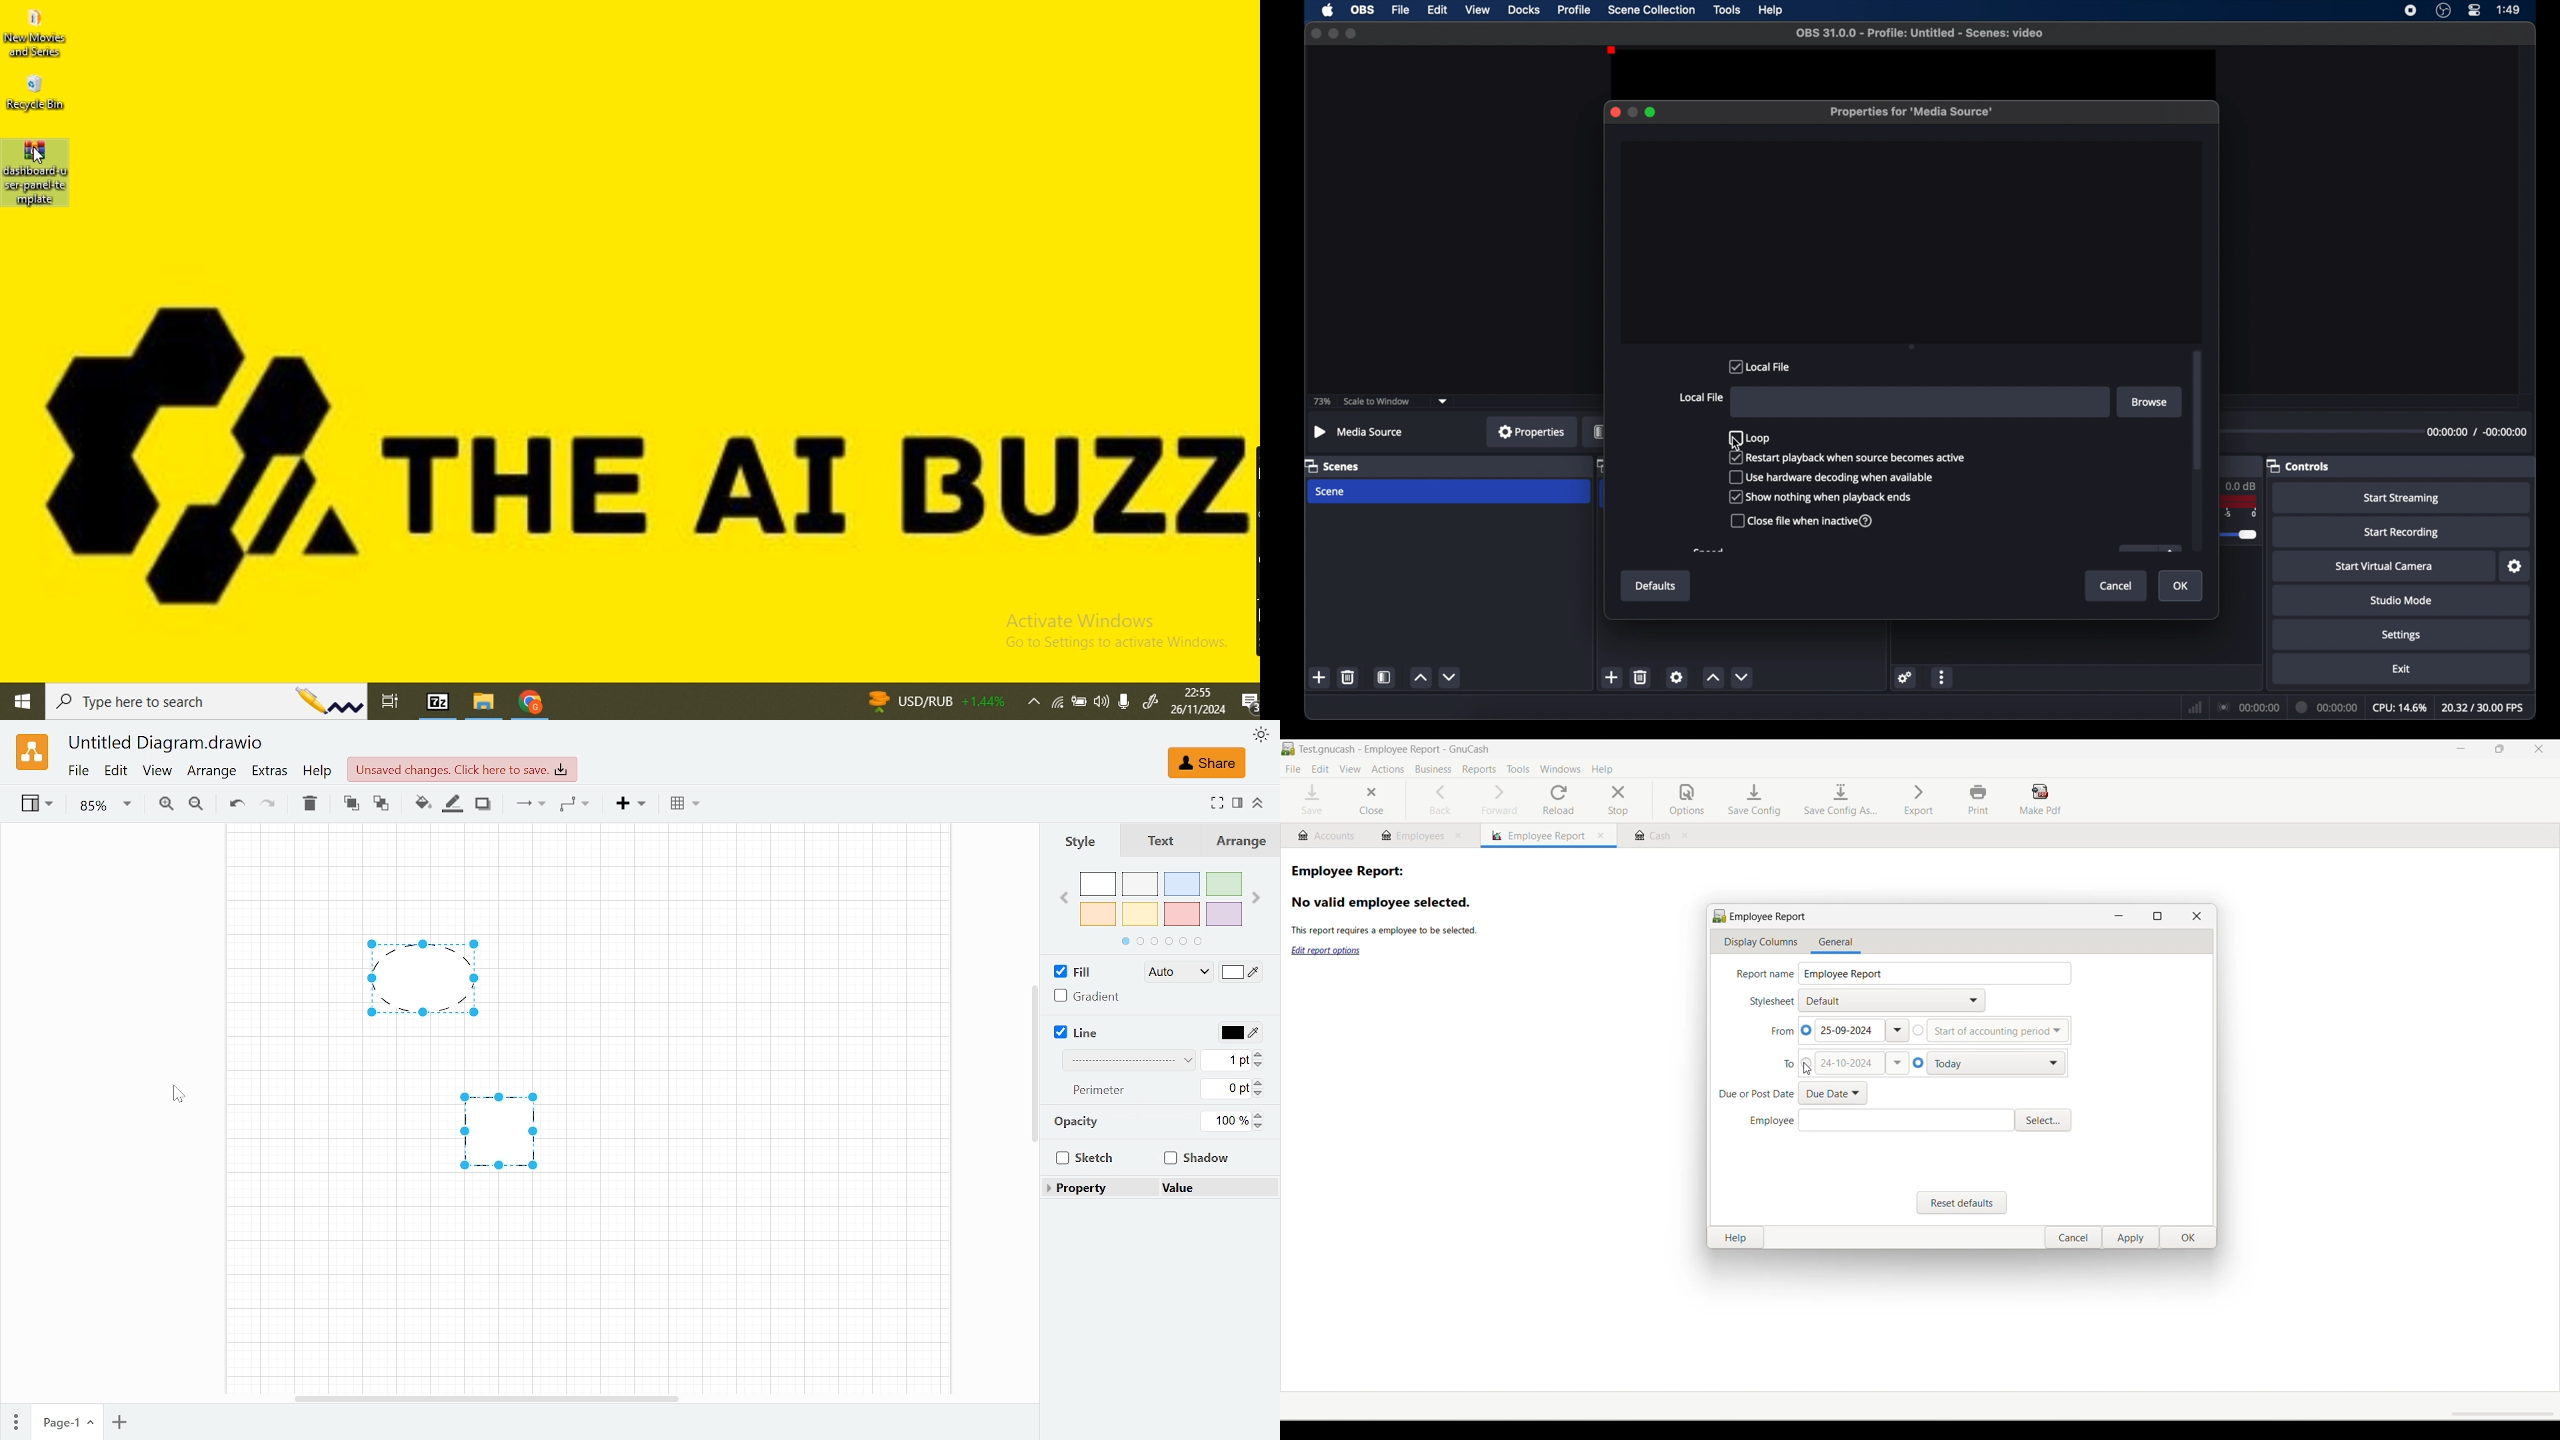 This screenshot has width=2576, height=1456. I want to click on Horizontal scrollbar, so click(485, 1396).